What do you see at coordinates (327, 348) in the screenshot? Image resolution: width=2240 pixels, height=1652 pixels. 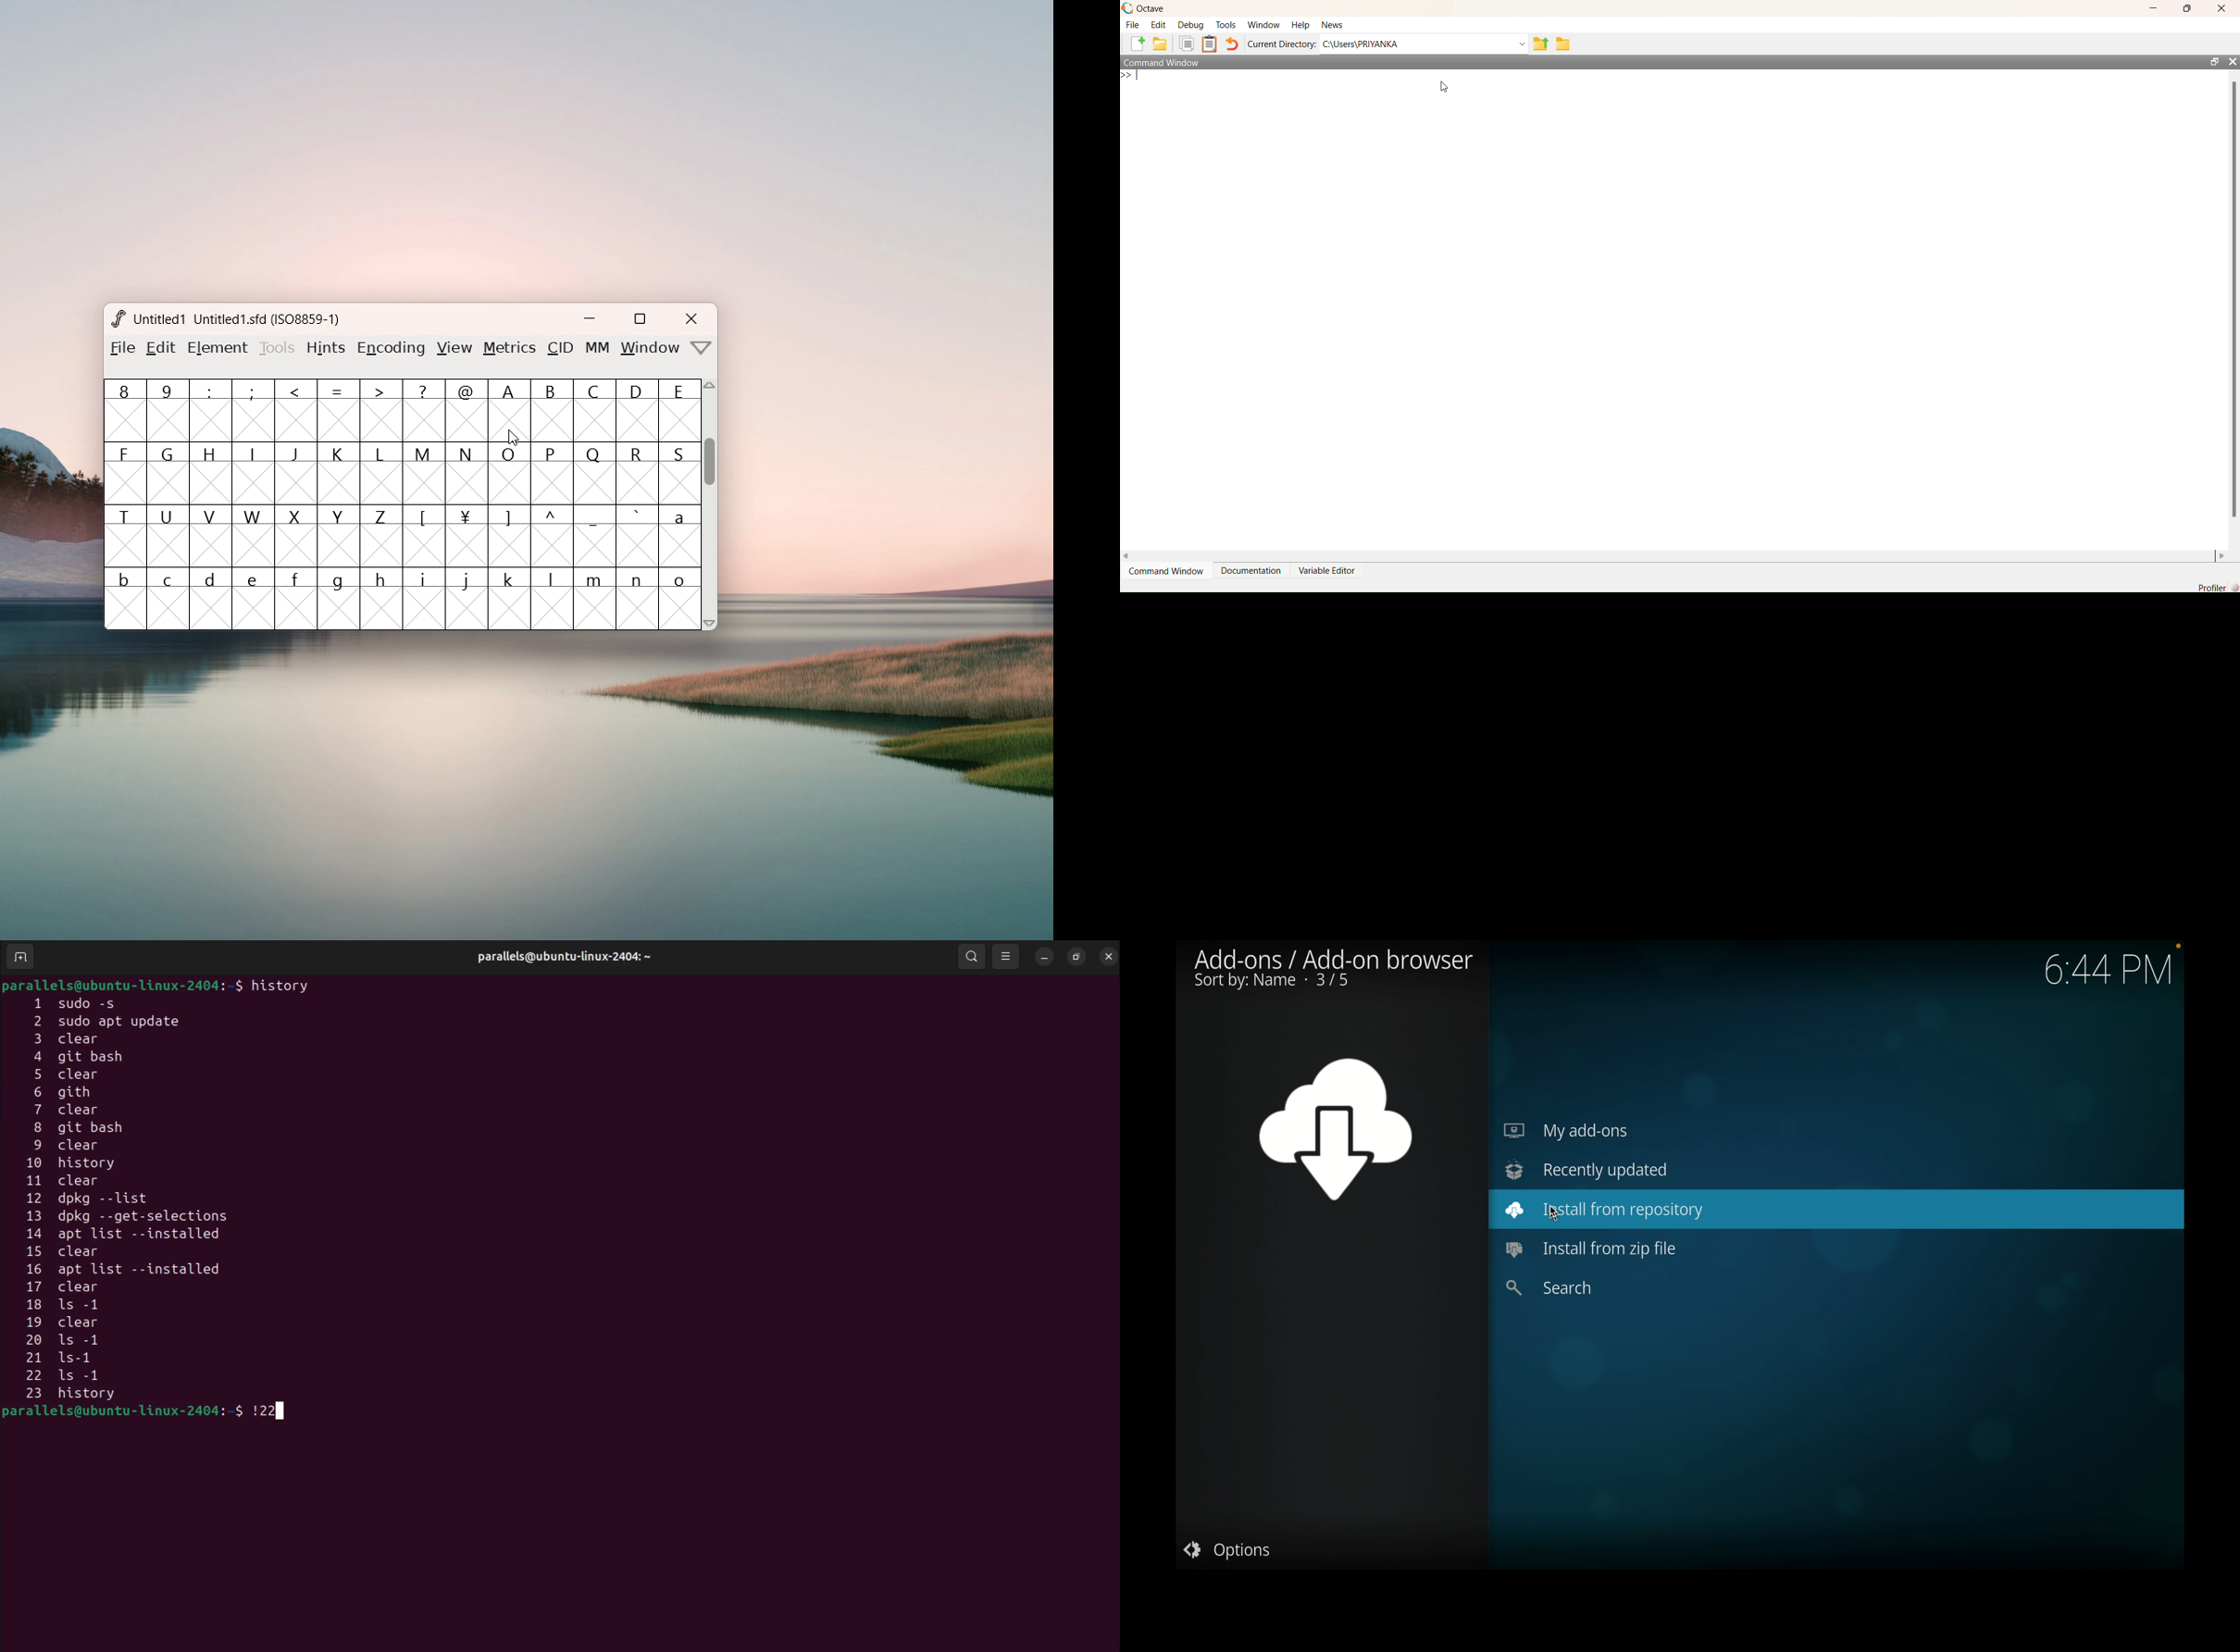 I see `hints` at bounding box center [327, 348].